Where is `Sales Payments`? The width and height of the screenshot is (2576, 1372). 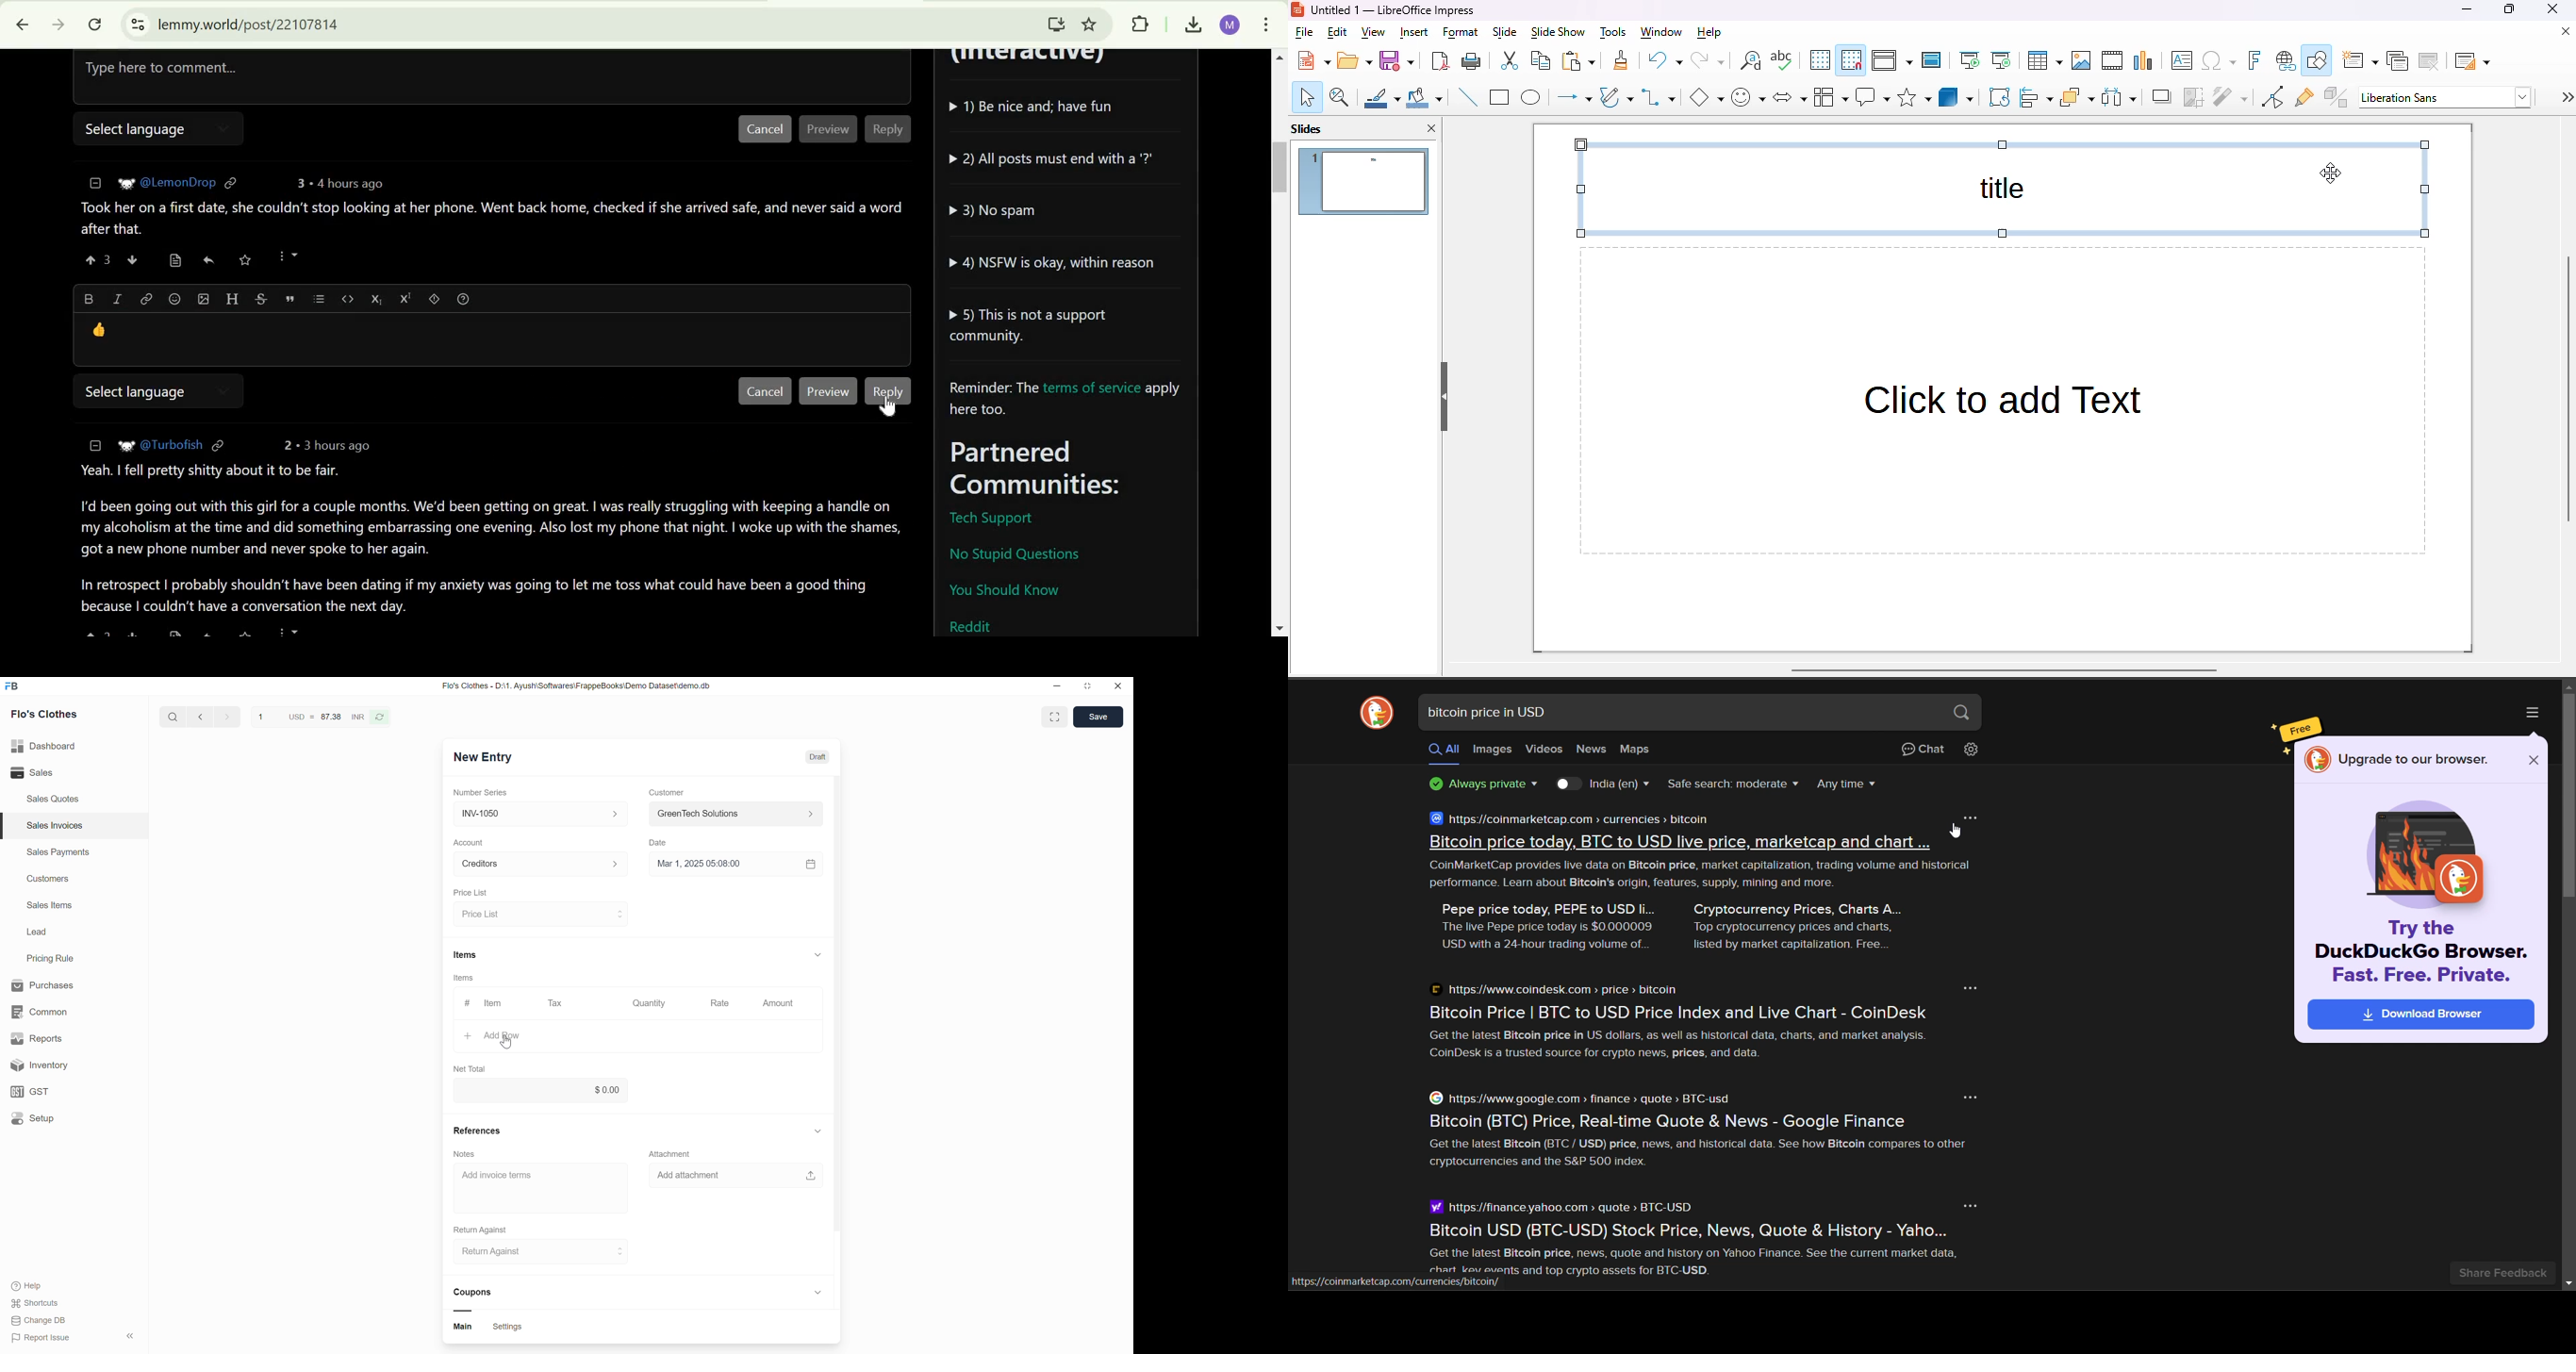
Sales Payments is located at coordinates (57, 853).